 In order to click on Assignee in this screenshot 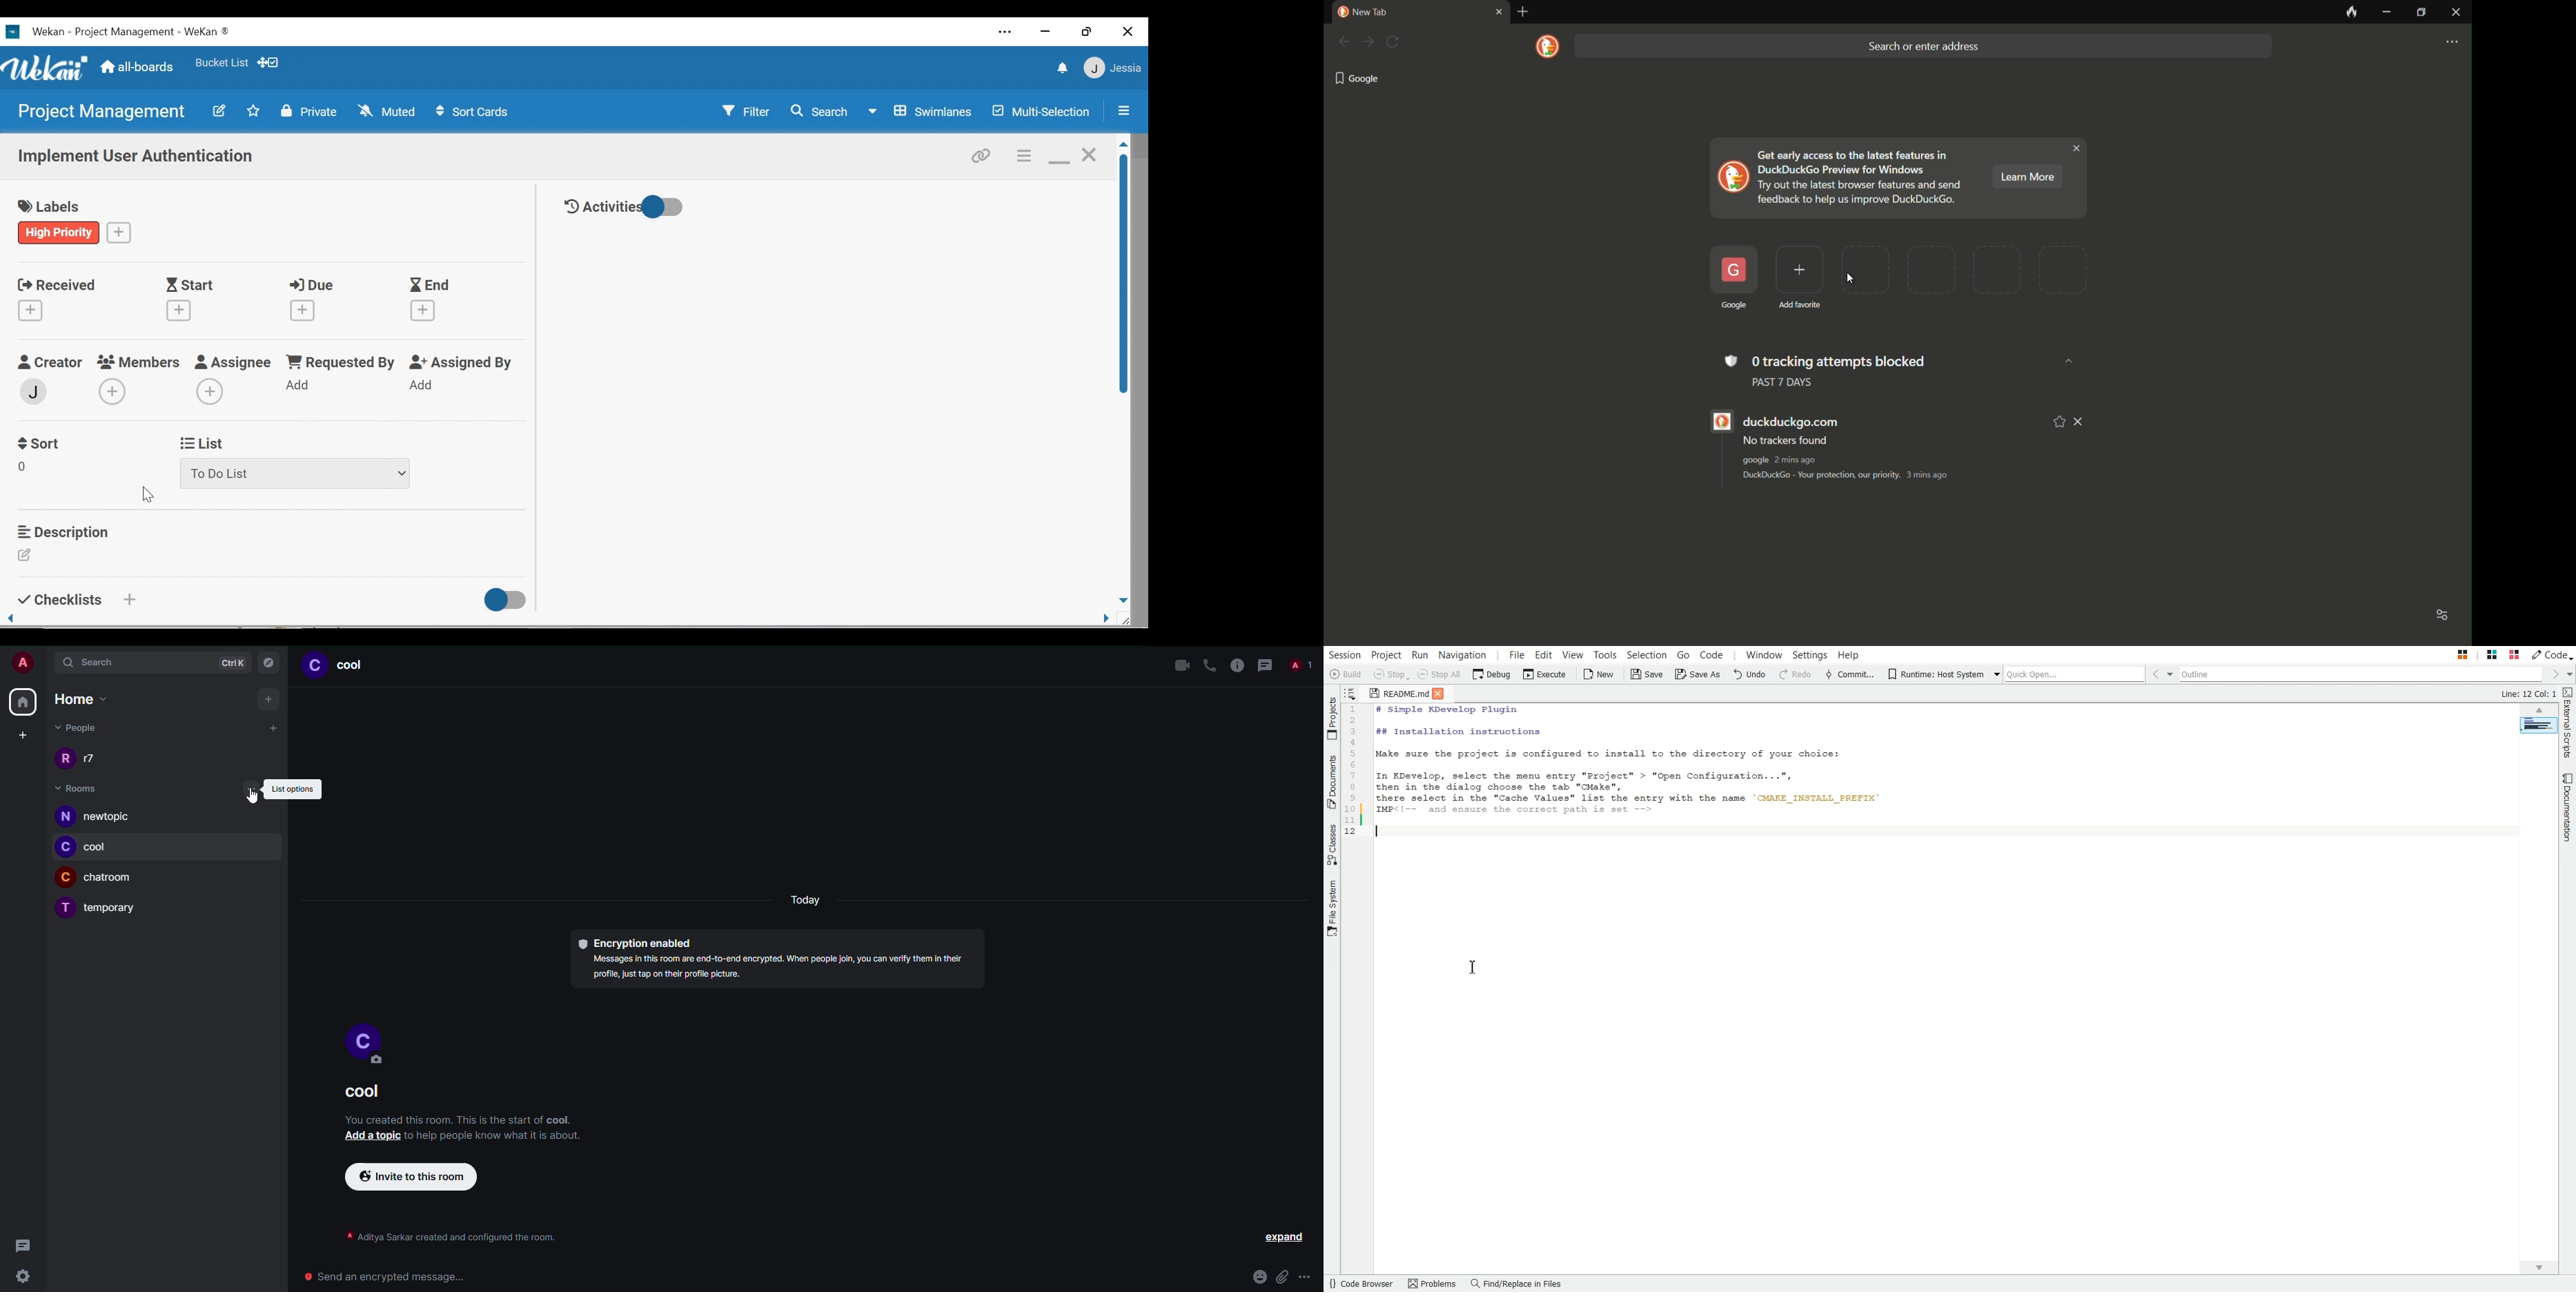, I will do `click(233, 361)`.